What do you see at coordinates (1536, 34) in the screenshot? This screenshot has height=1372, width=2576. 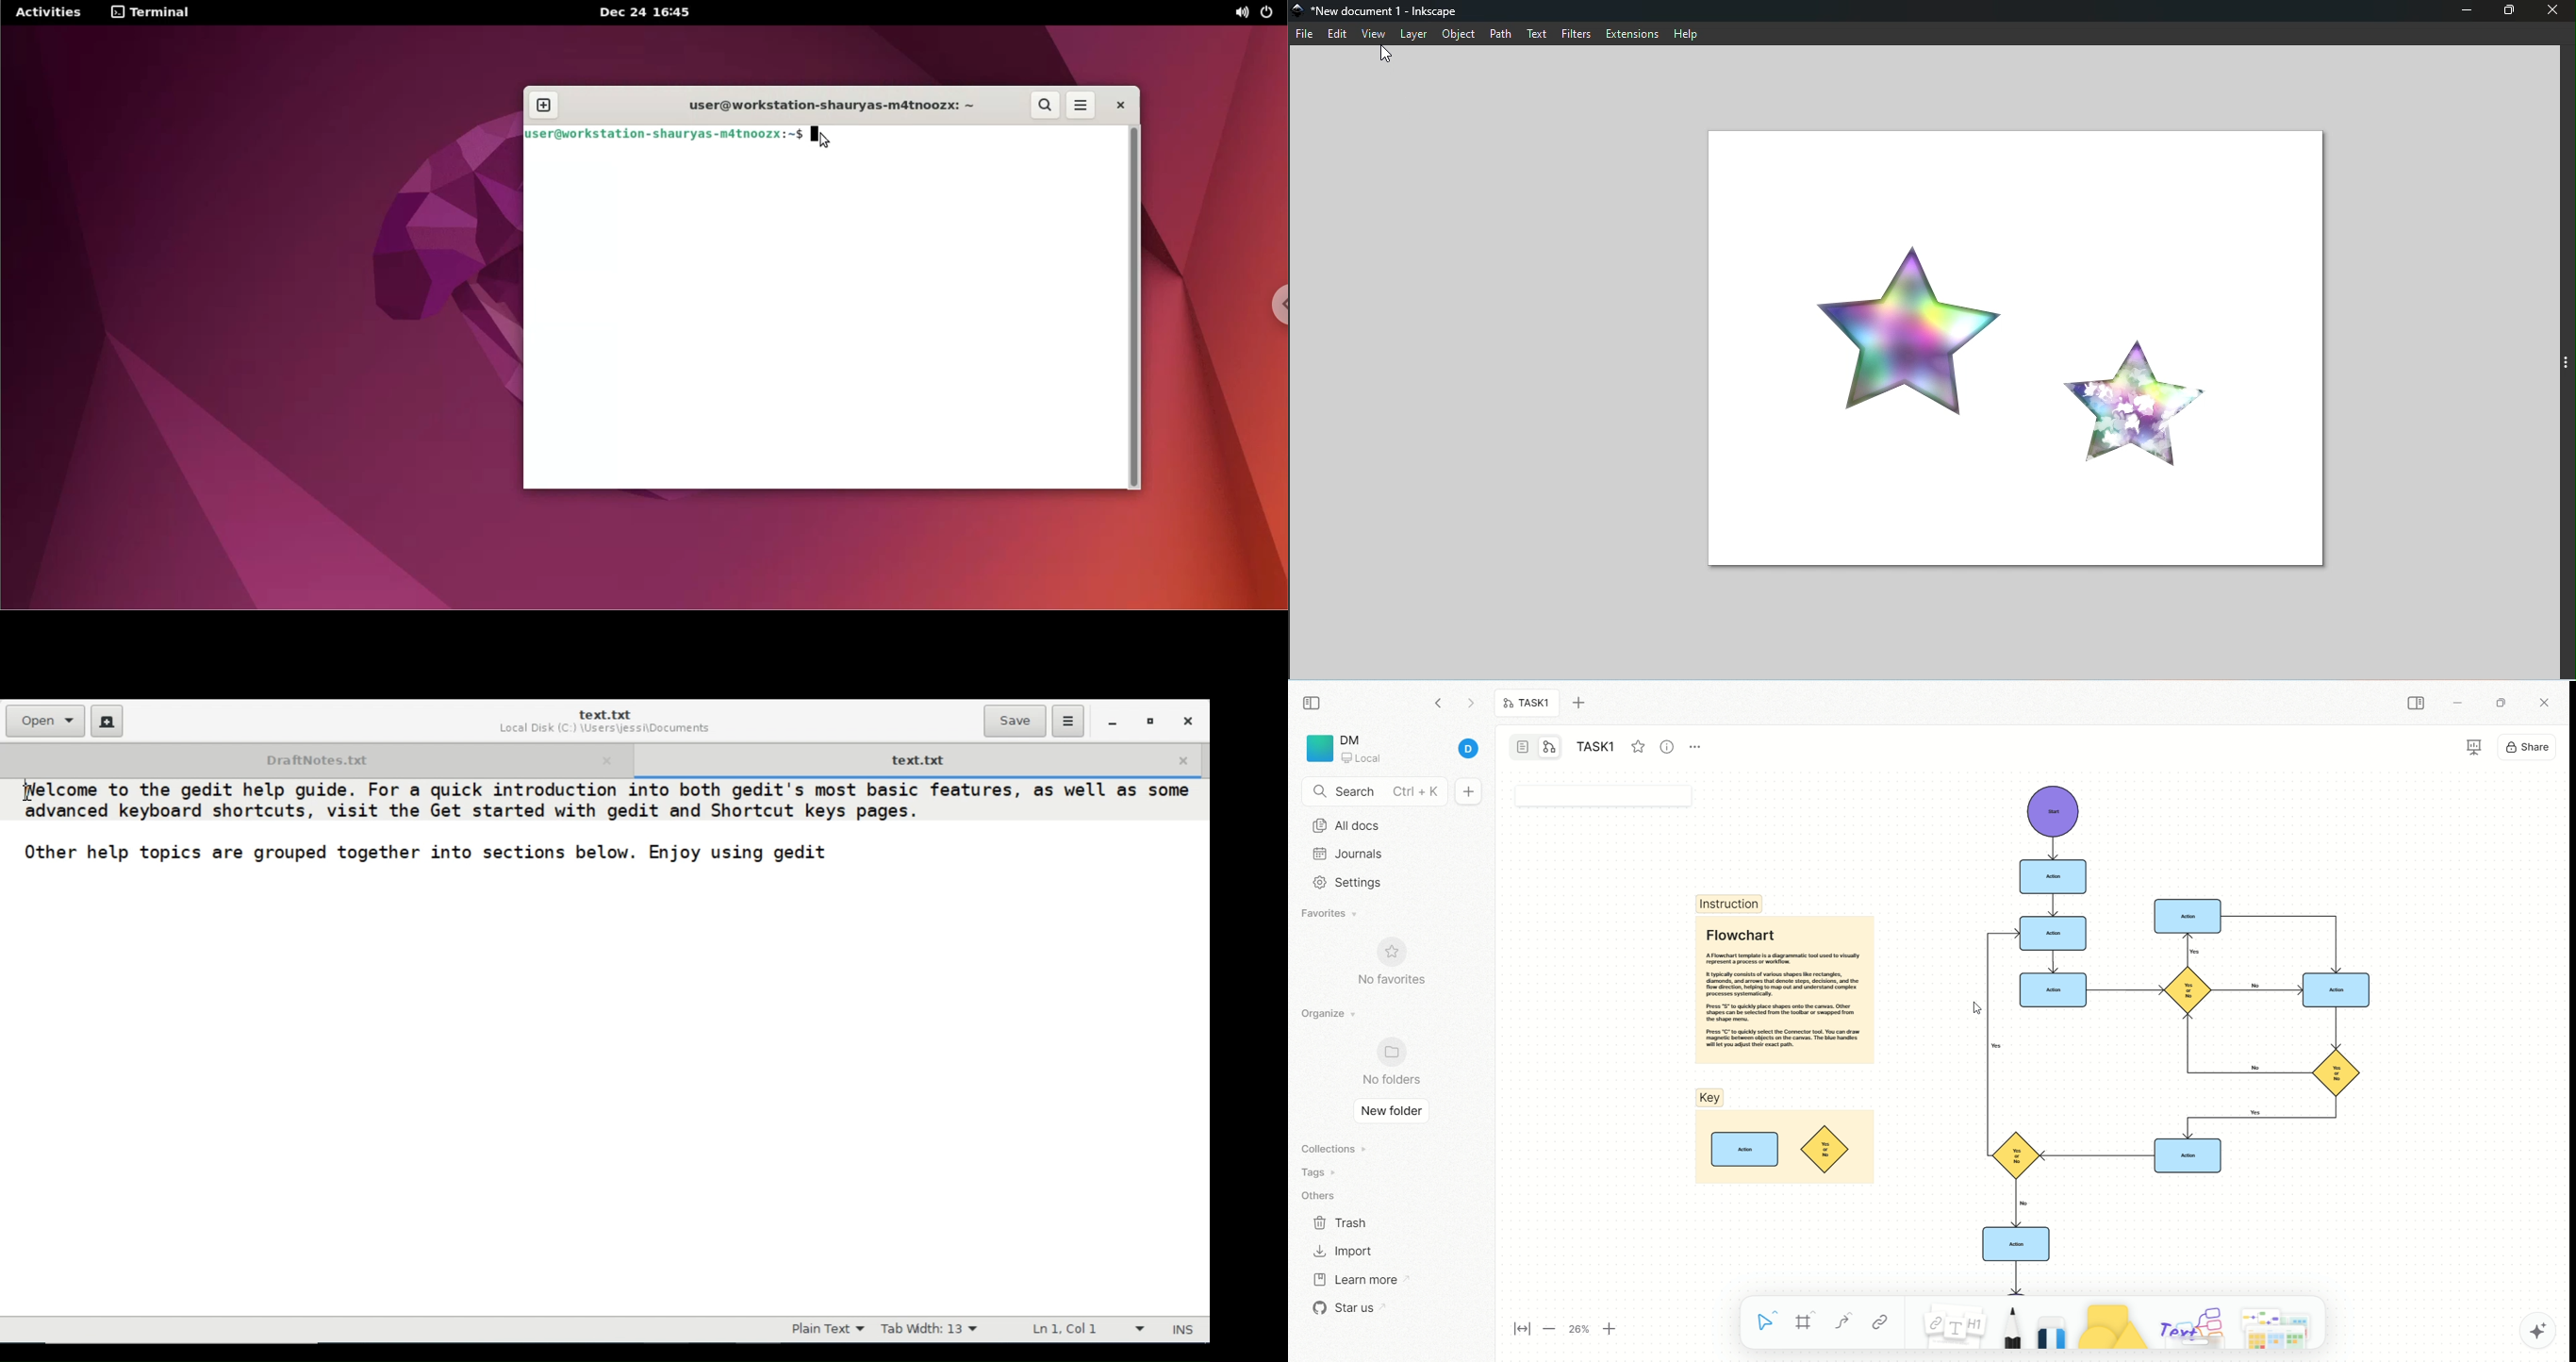 I see `Text` at bounding box center [1536, 34].